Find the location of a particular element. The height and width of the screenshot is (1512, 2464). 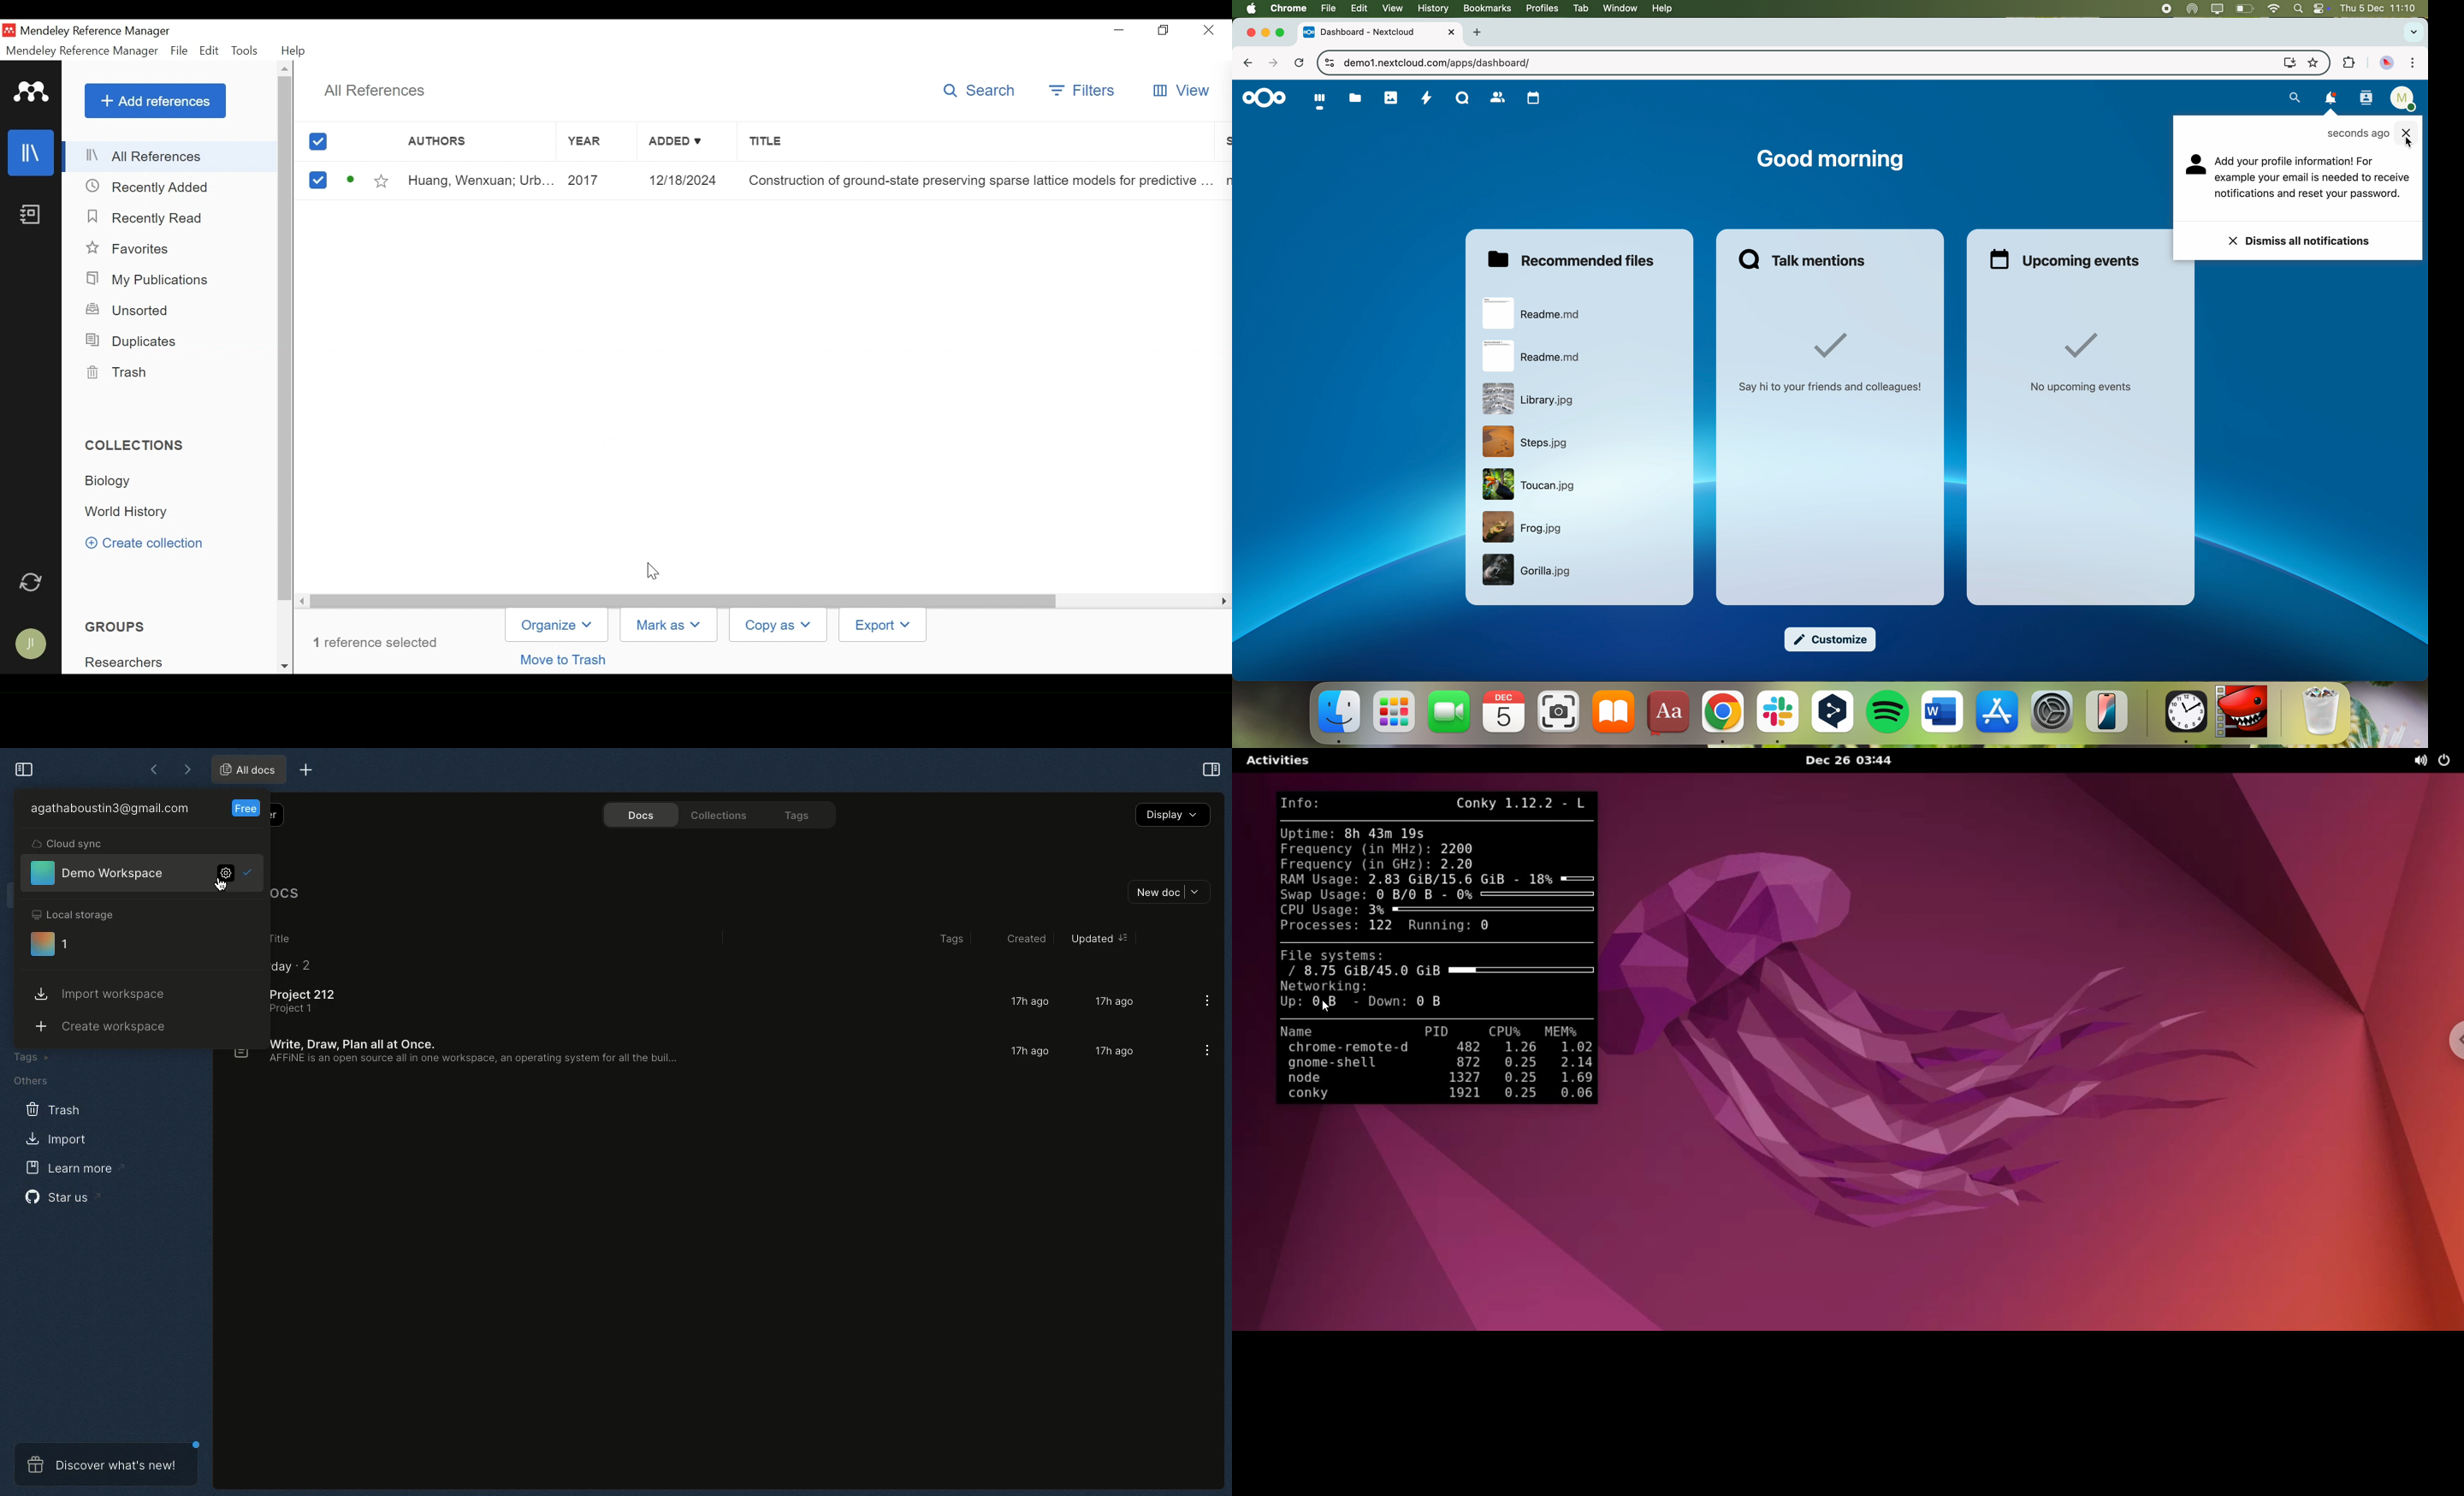

click on notifications is located at coordinates (2332, 102).